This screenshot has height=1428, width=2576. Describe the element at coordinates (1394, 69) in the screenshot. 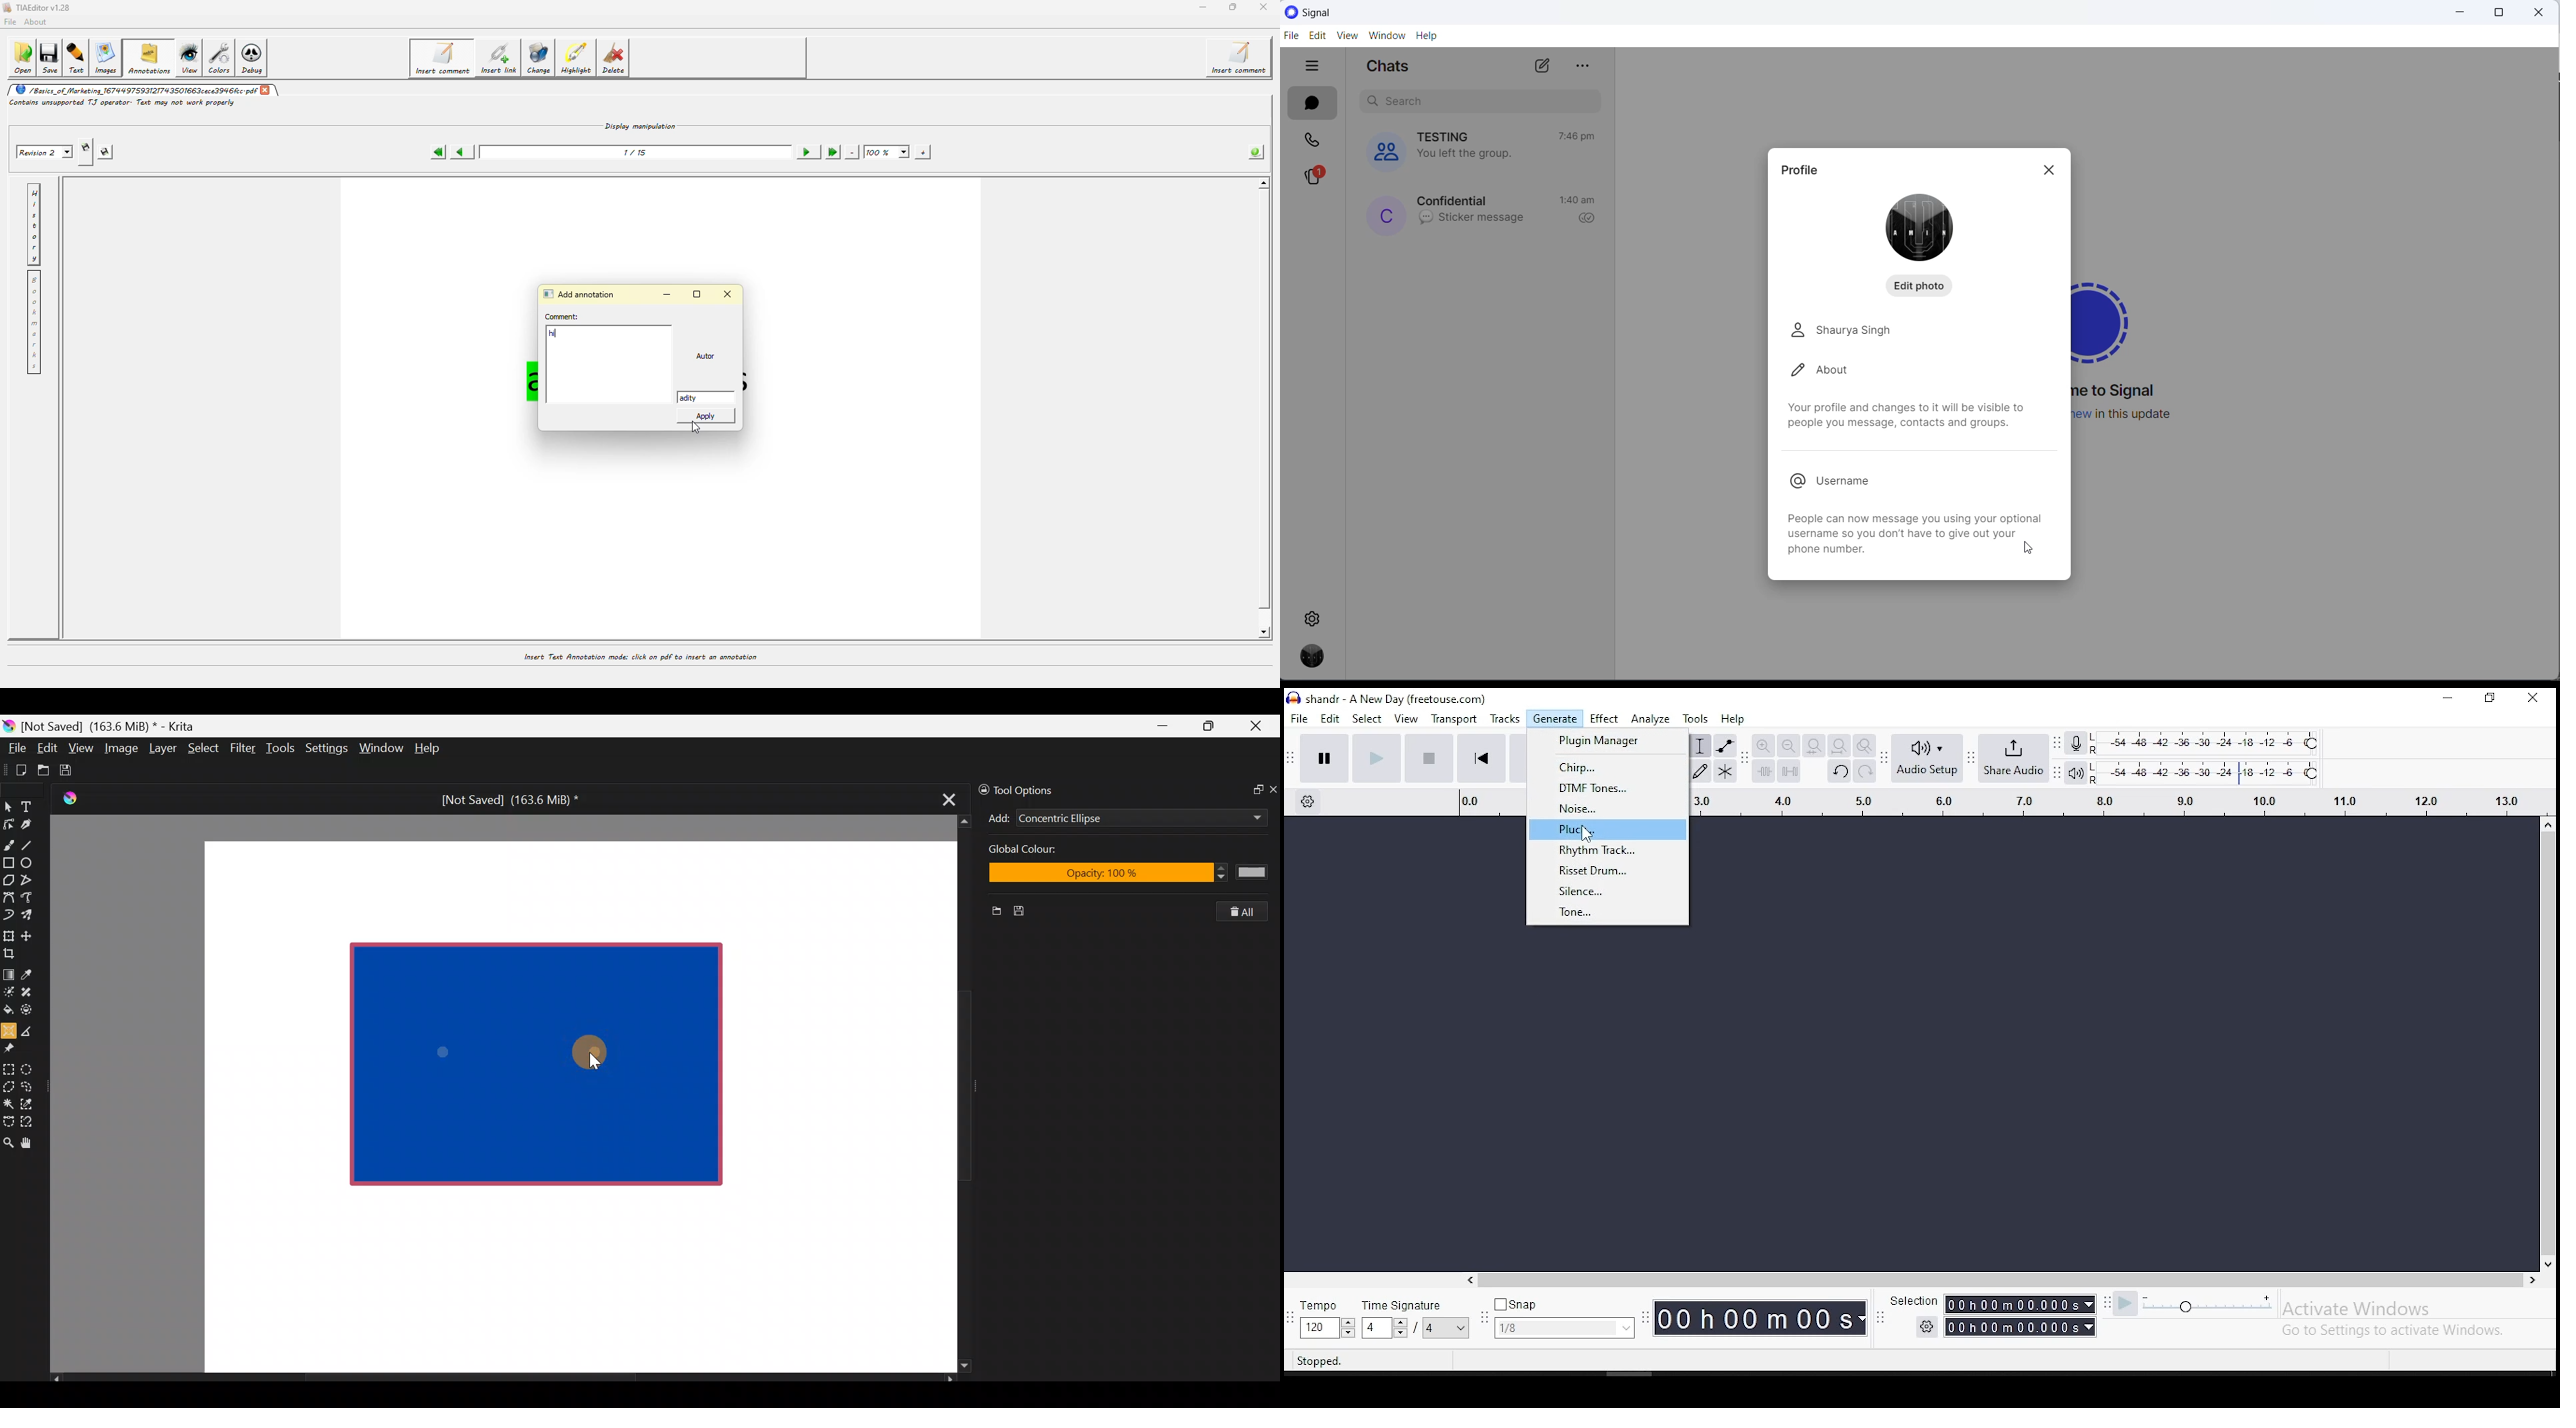

I see `chats heading` at that location.